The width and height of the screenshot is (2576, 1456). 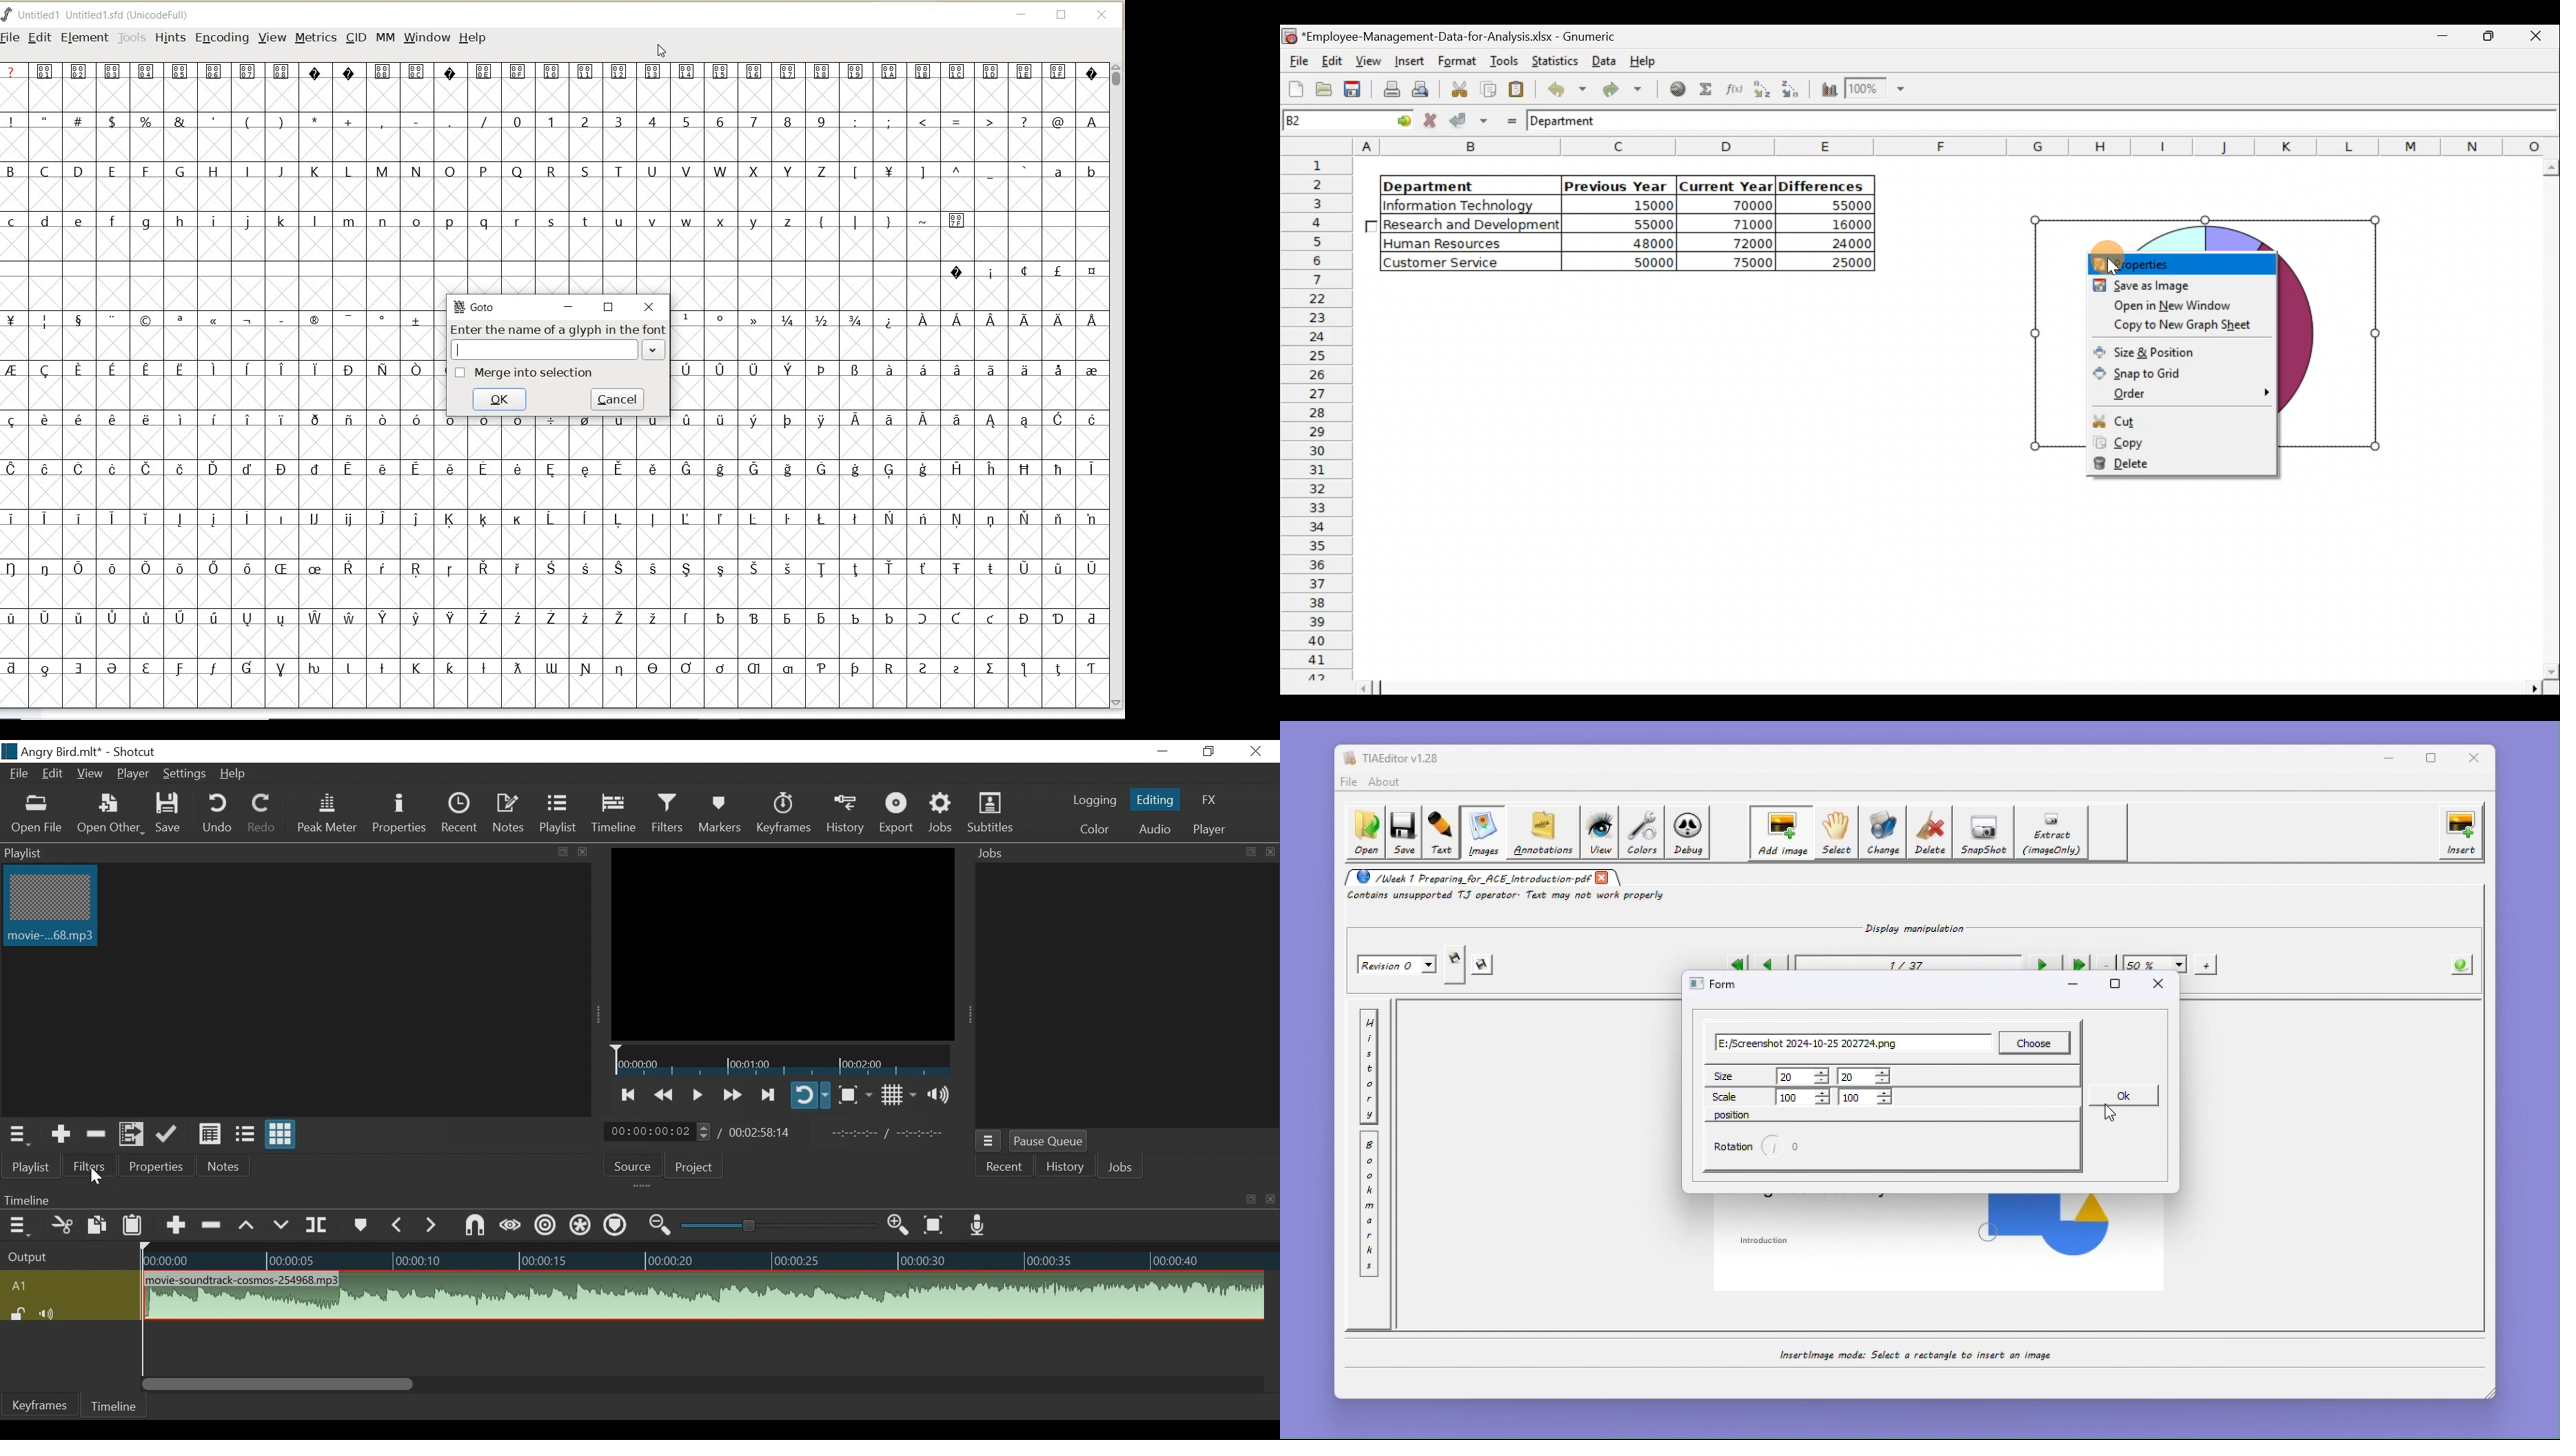 I want to click on First page, so click(x=1736, y=965).